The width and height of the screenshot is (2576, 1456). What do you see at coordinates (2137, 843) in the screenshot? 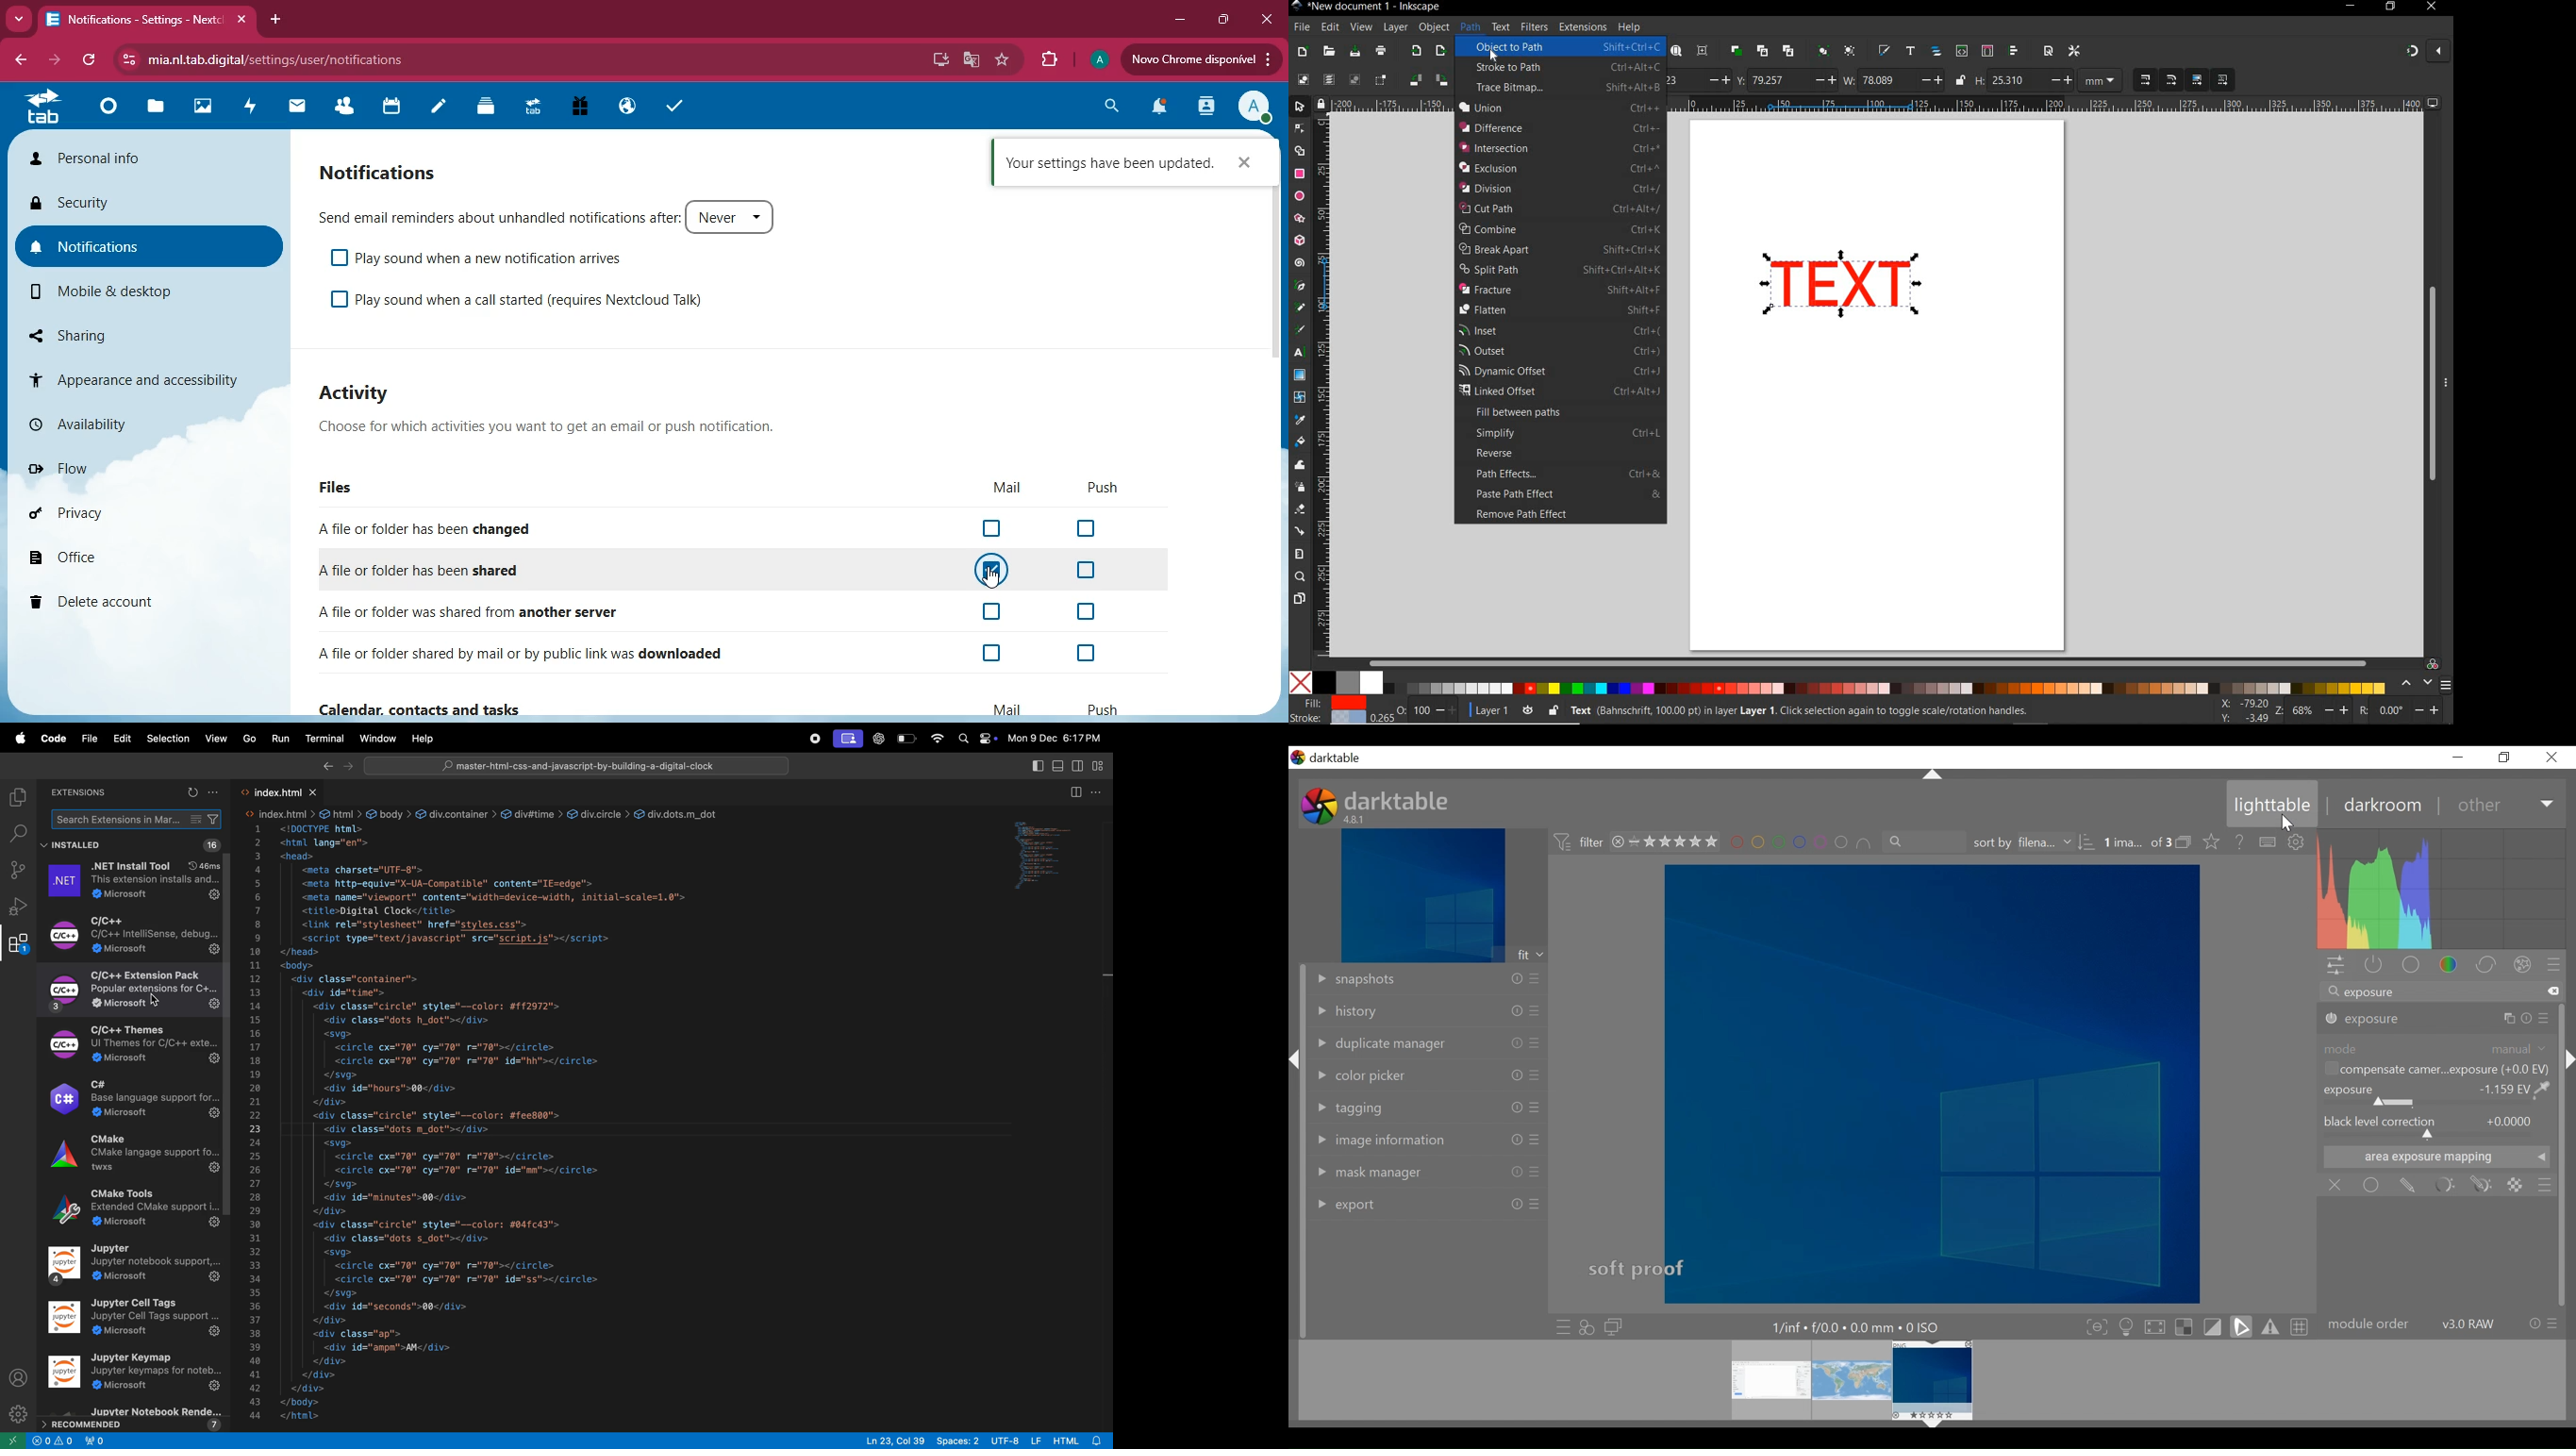
I see `number of image selected` at bounding box center [2137, 843].